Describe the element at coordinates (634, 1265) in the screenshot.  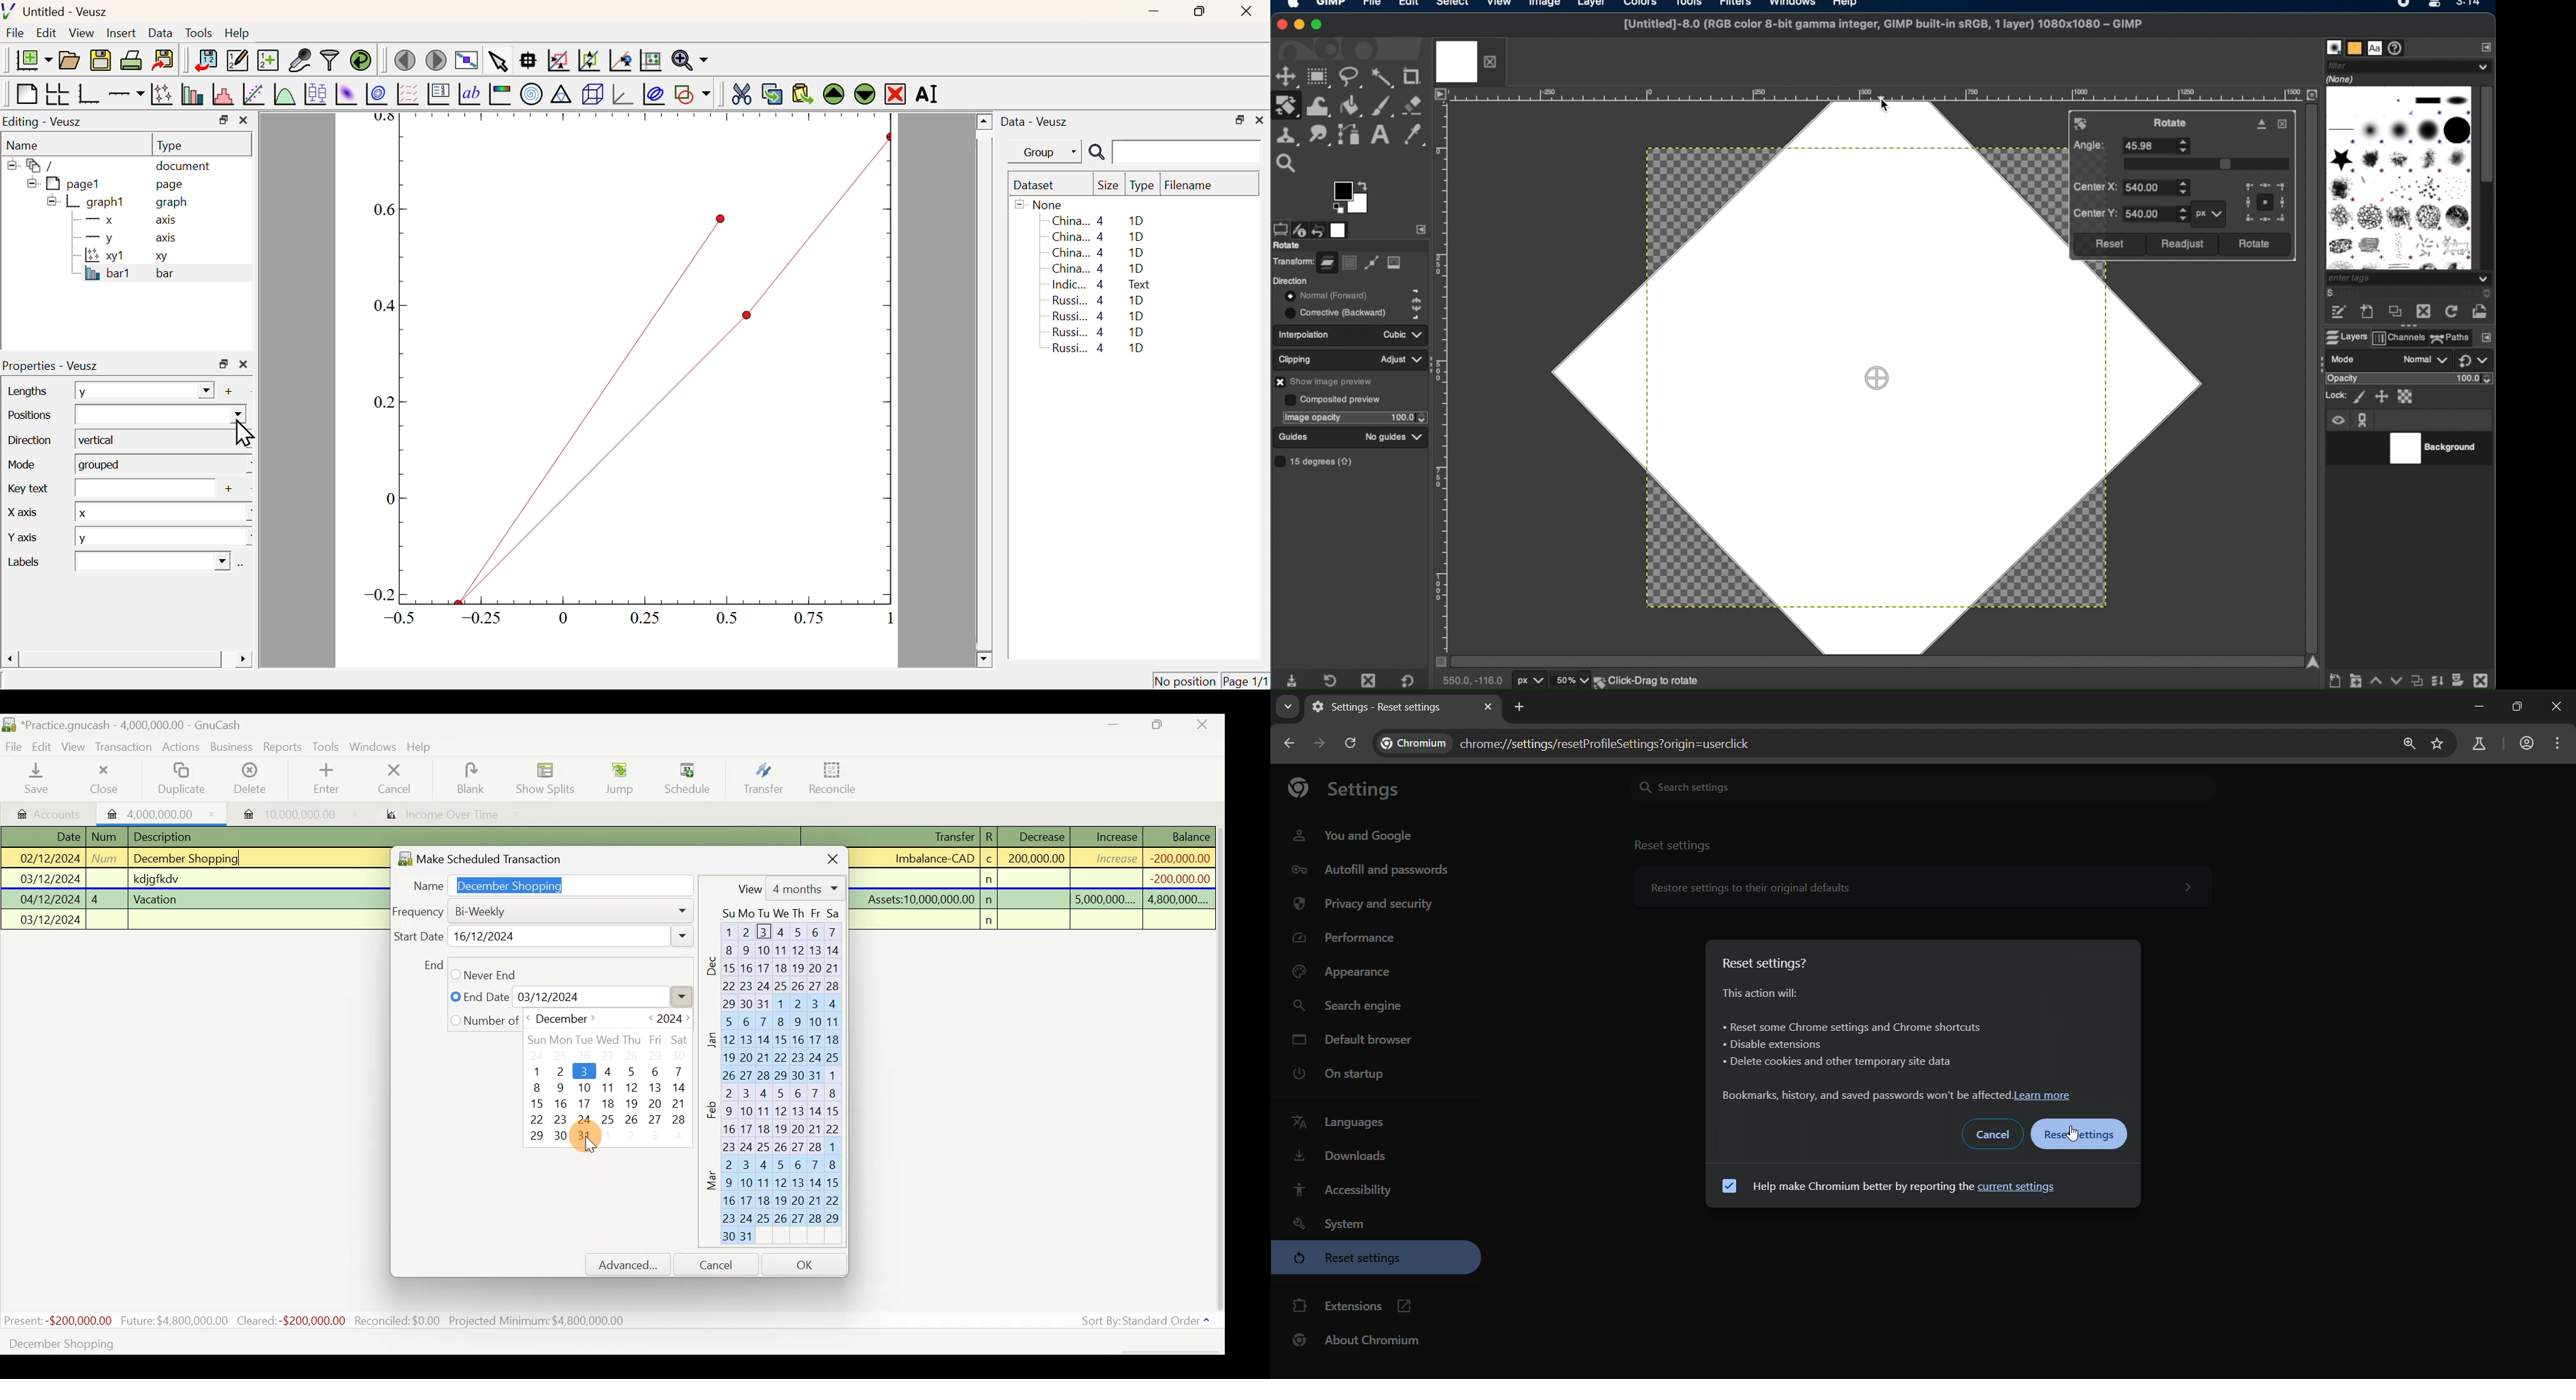
I see `Advanced` at that location.